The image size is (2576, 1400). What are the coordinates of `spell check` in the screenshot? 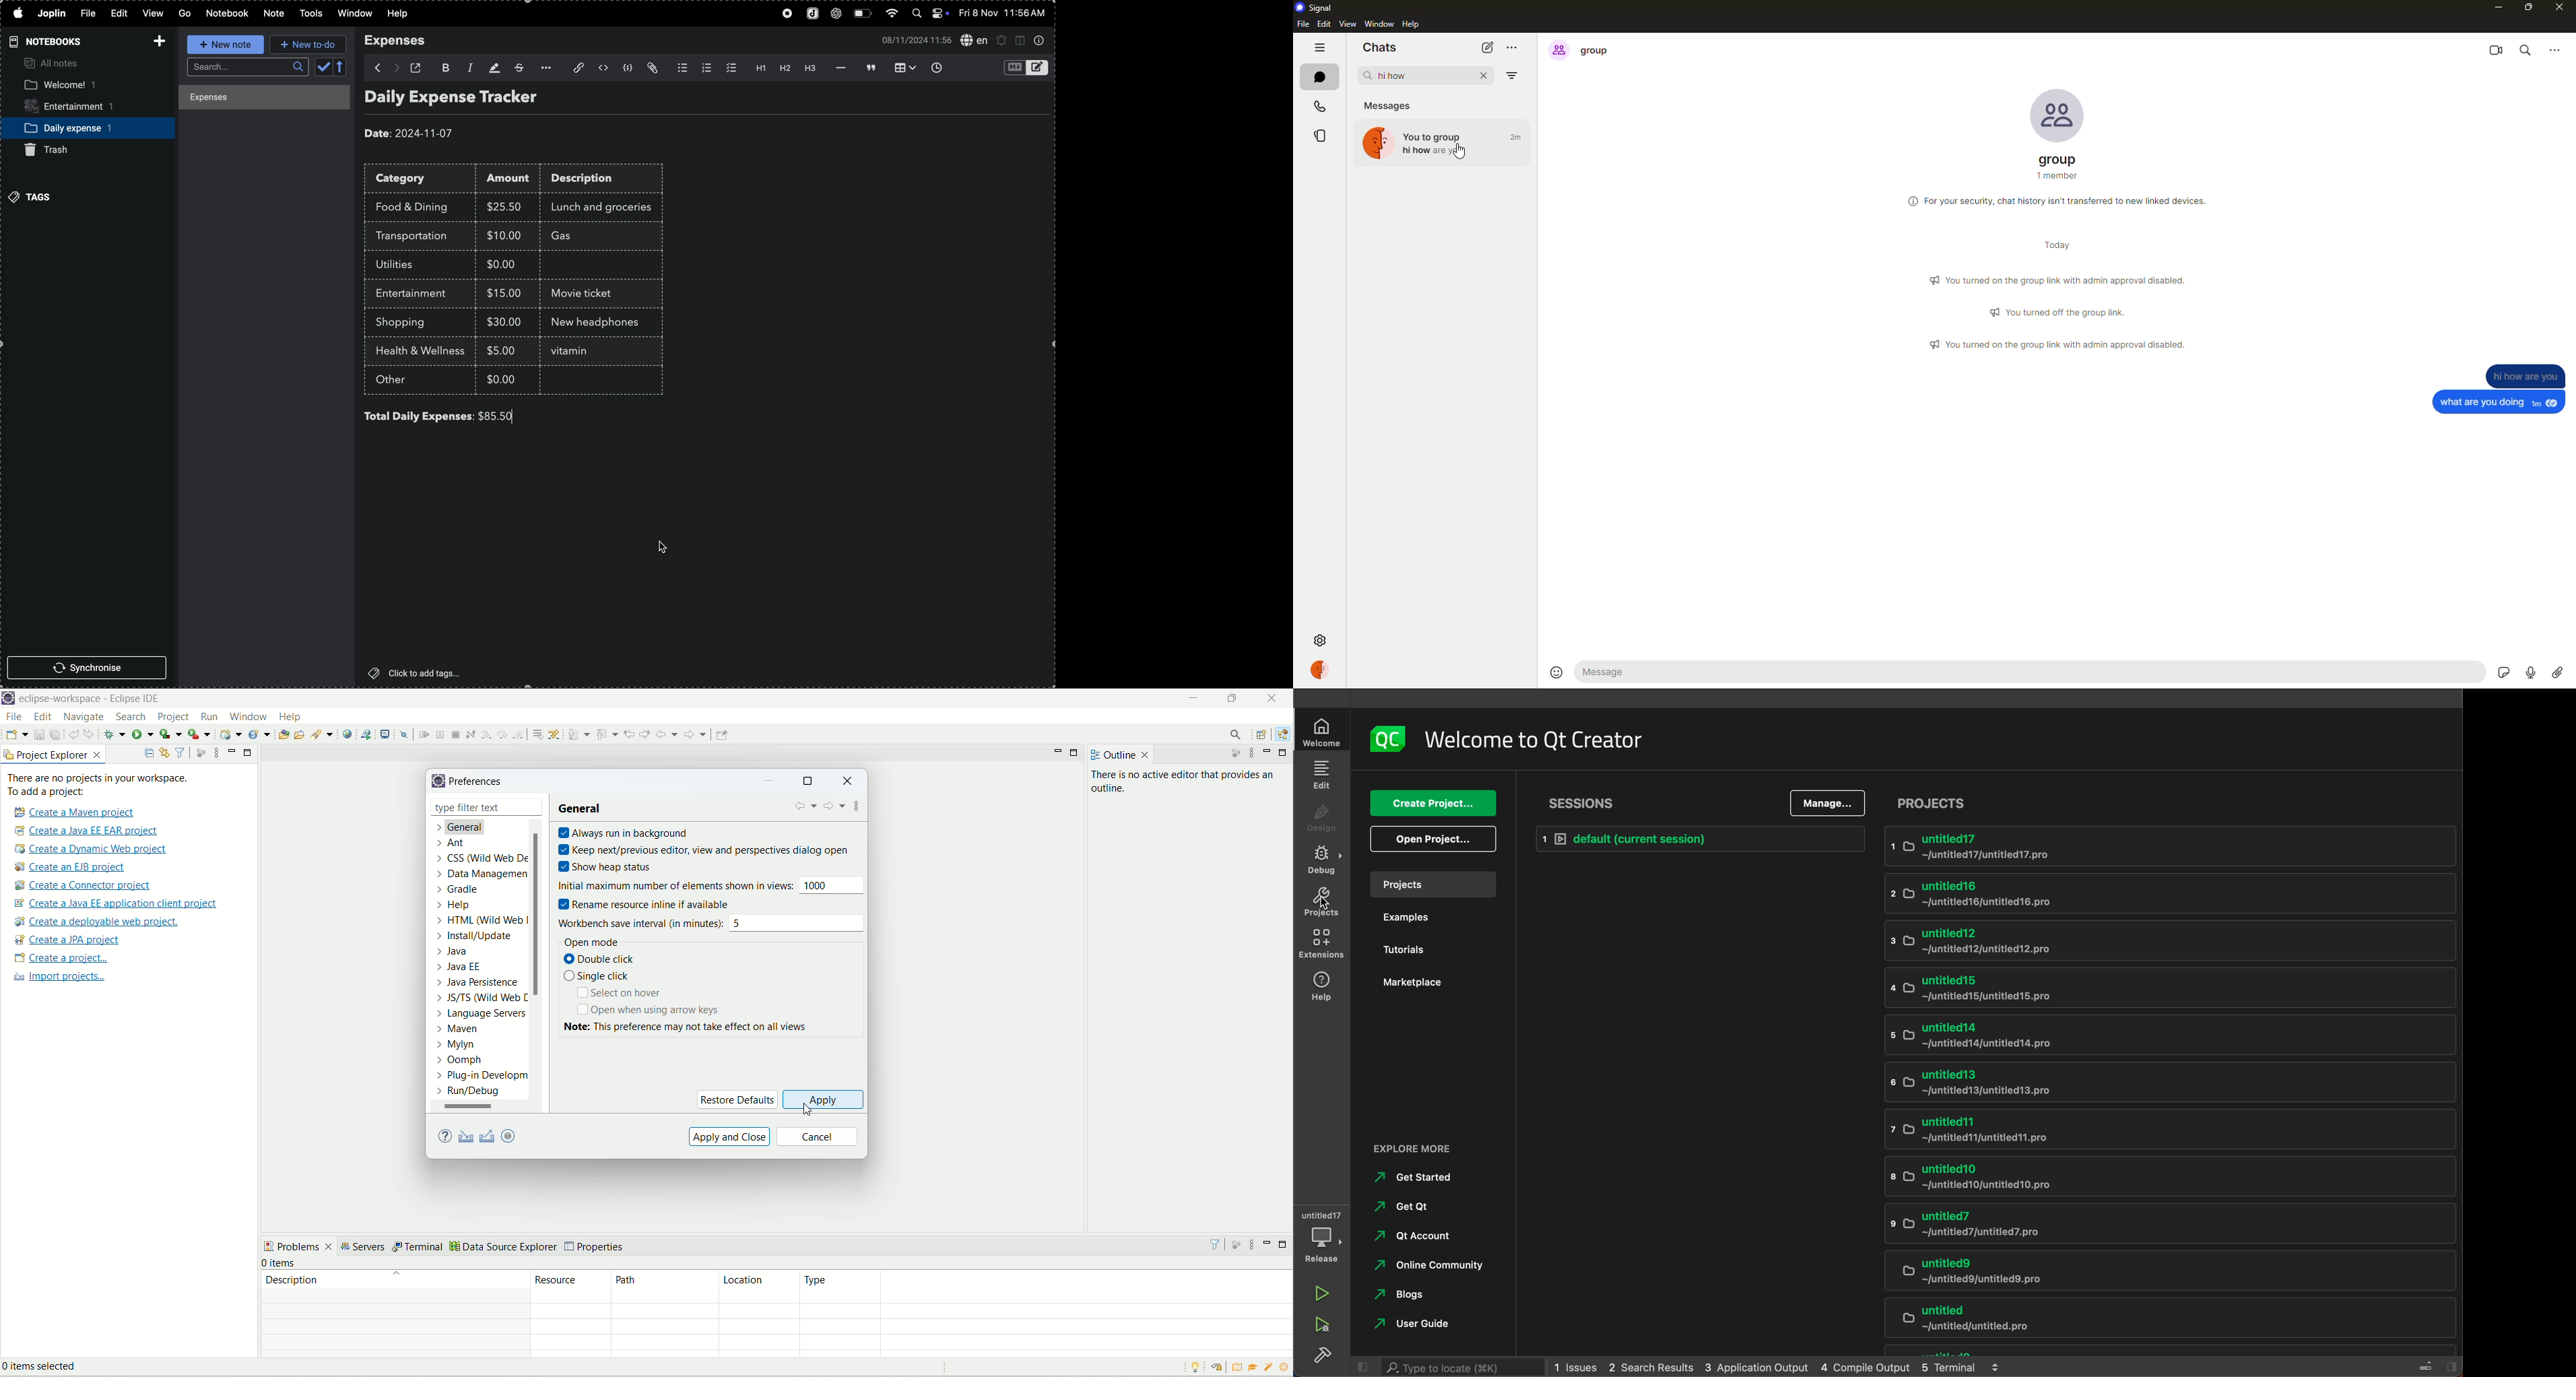 It's located at (973, 39).